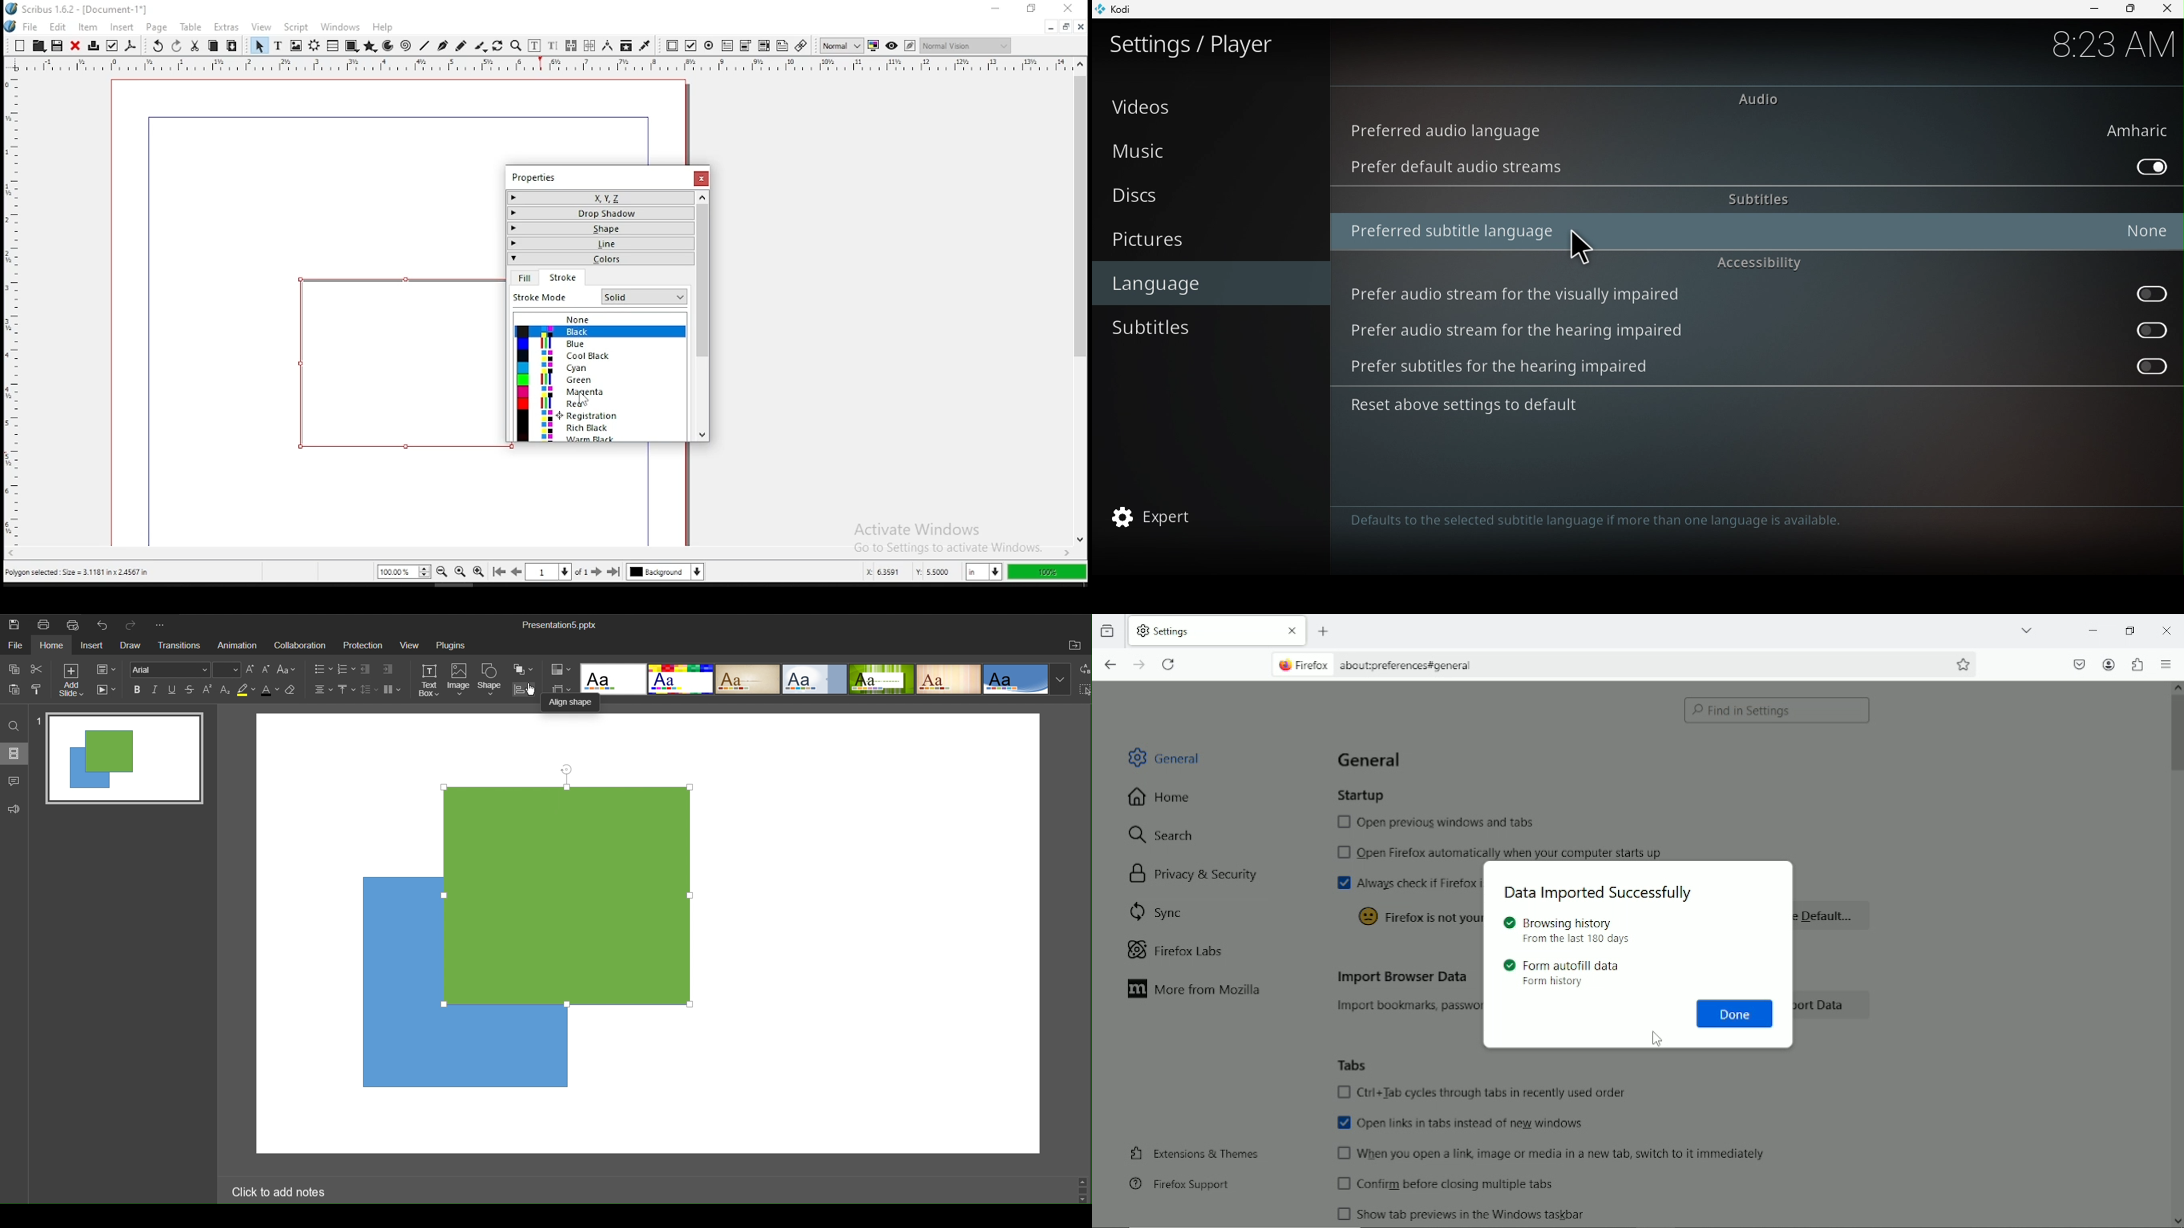 Image resolution: width=2184 pixels, height=1232 pixels. Describe the element at coordinates (524, 669) in the screenshot. I see `Arrange` at that location.